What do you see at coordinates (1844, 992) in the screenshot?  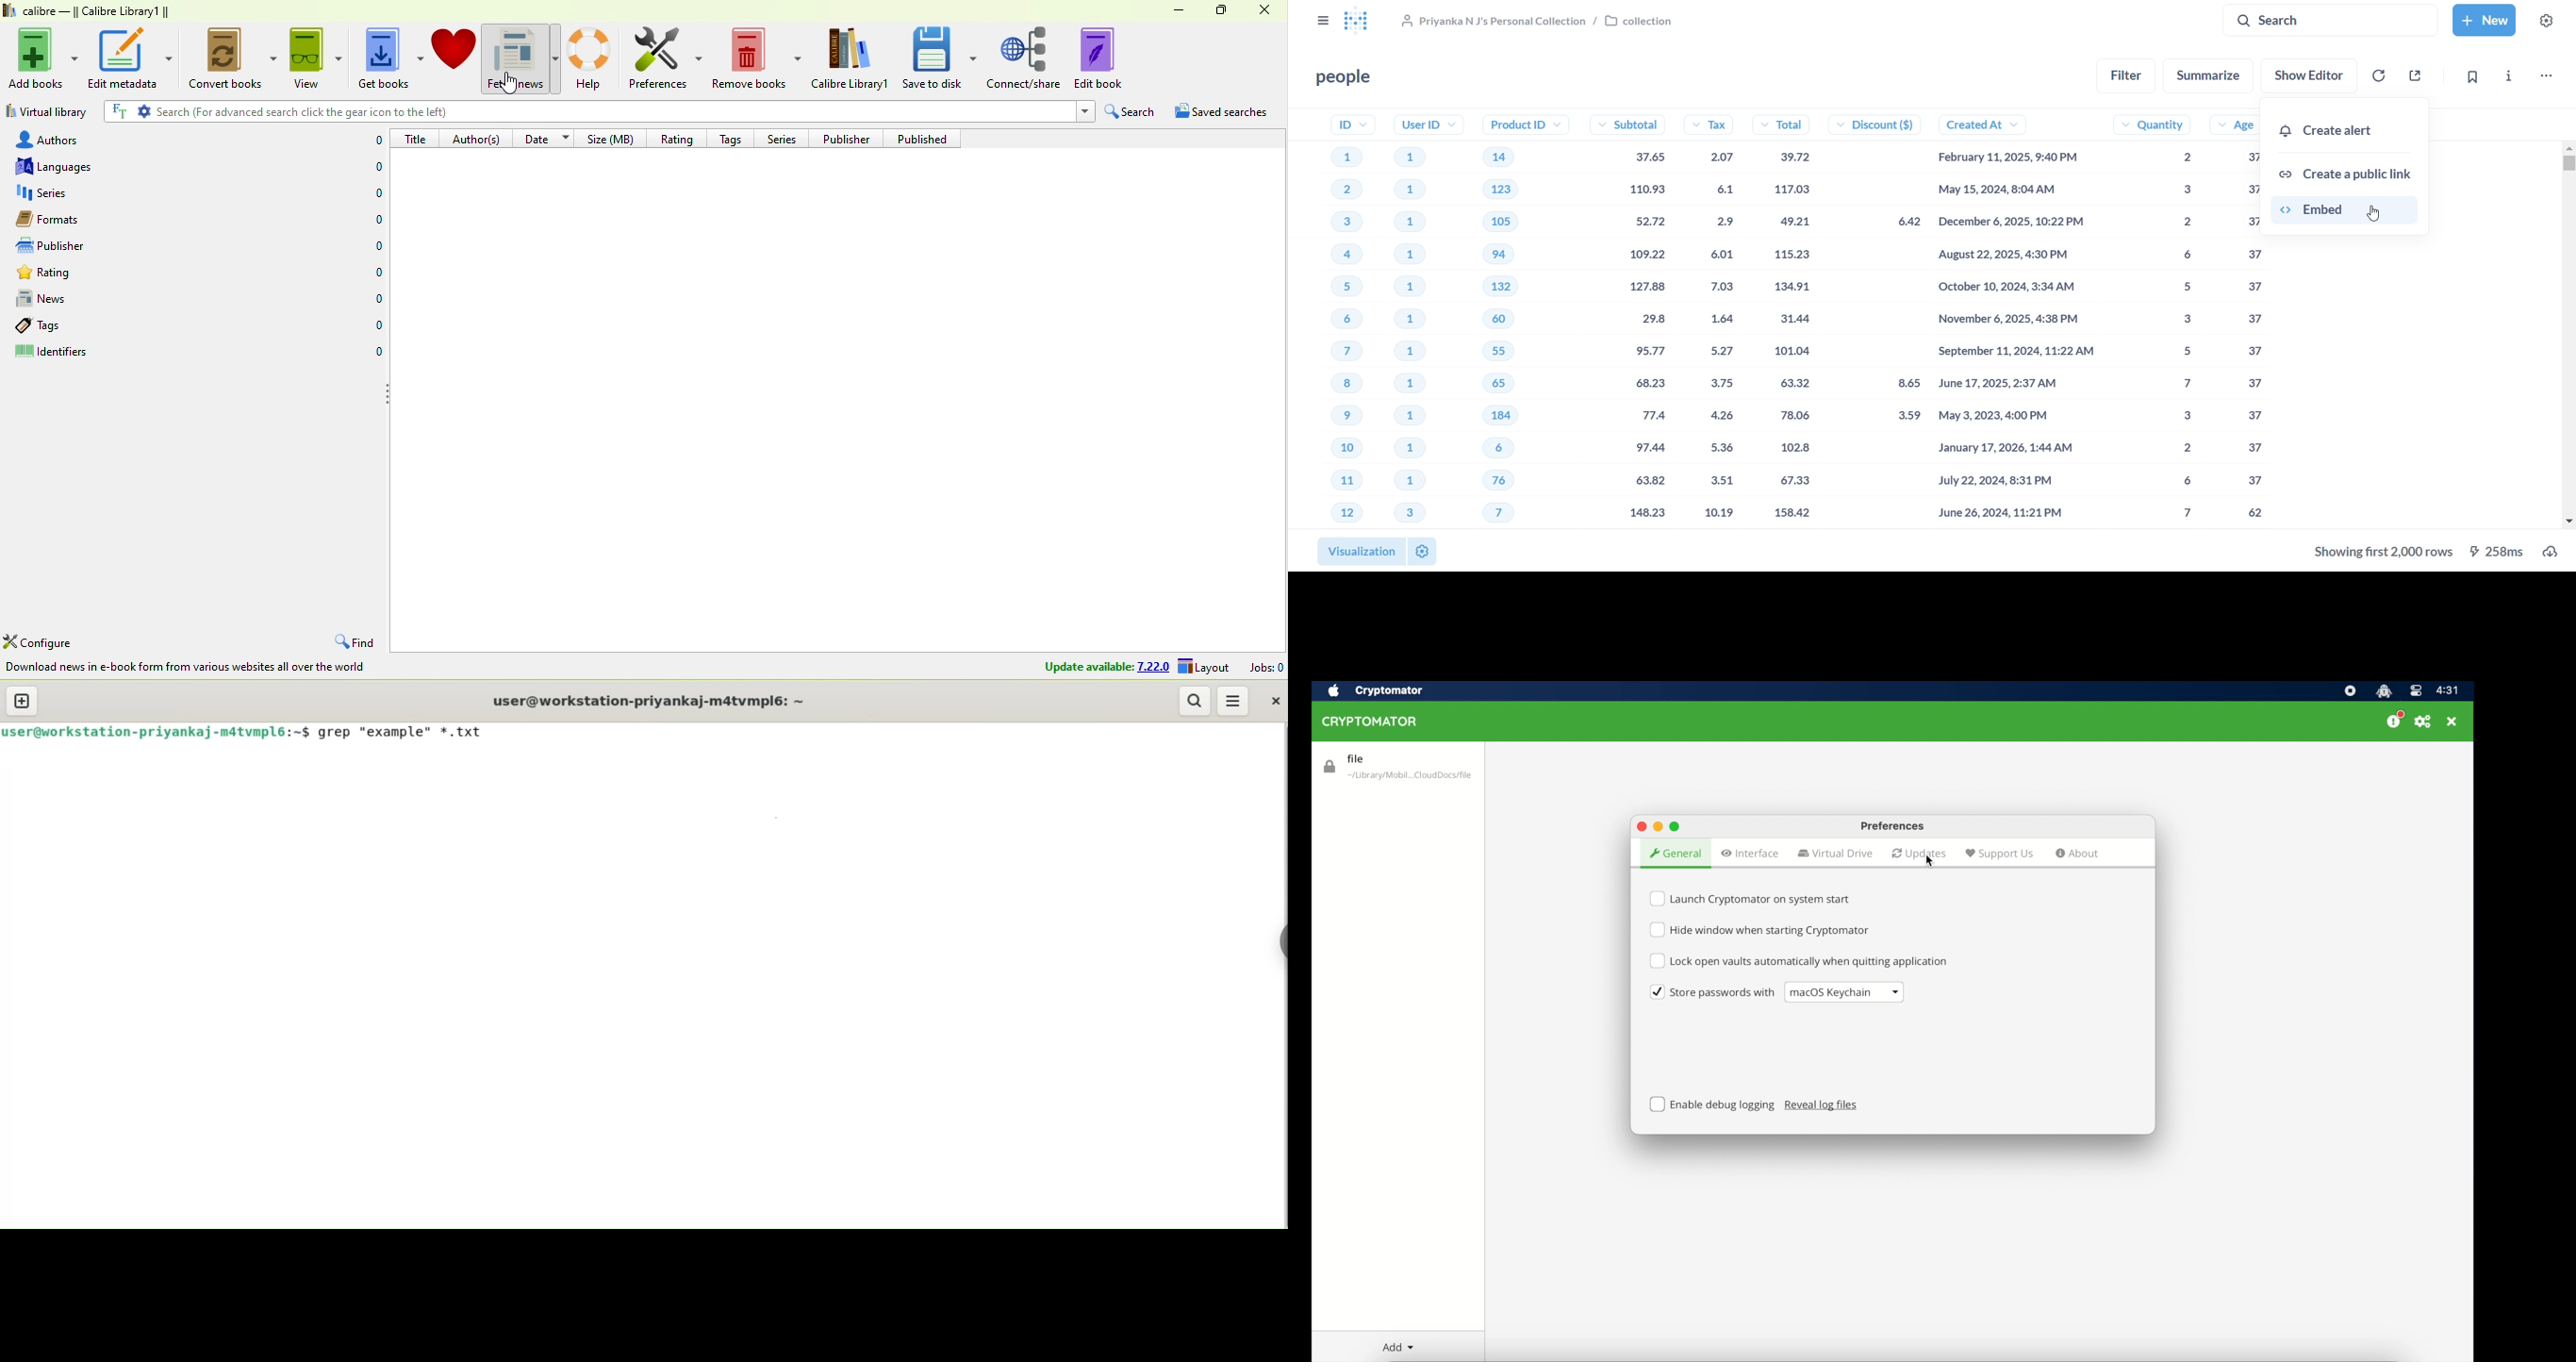 I see `dropdown` at bounding box center [1844, 992].